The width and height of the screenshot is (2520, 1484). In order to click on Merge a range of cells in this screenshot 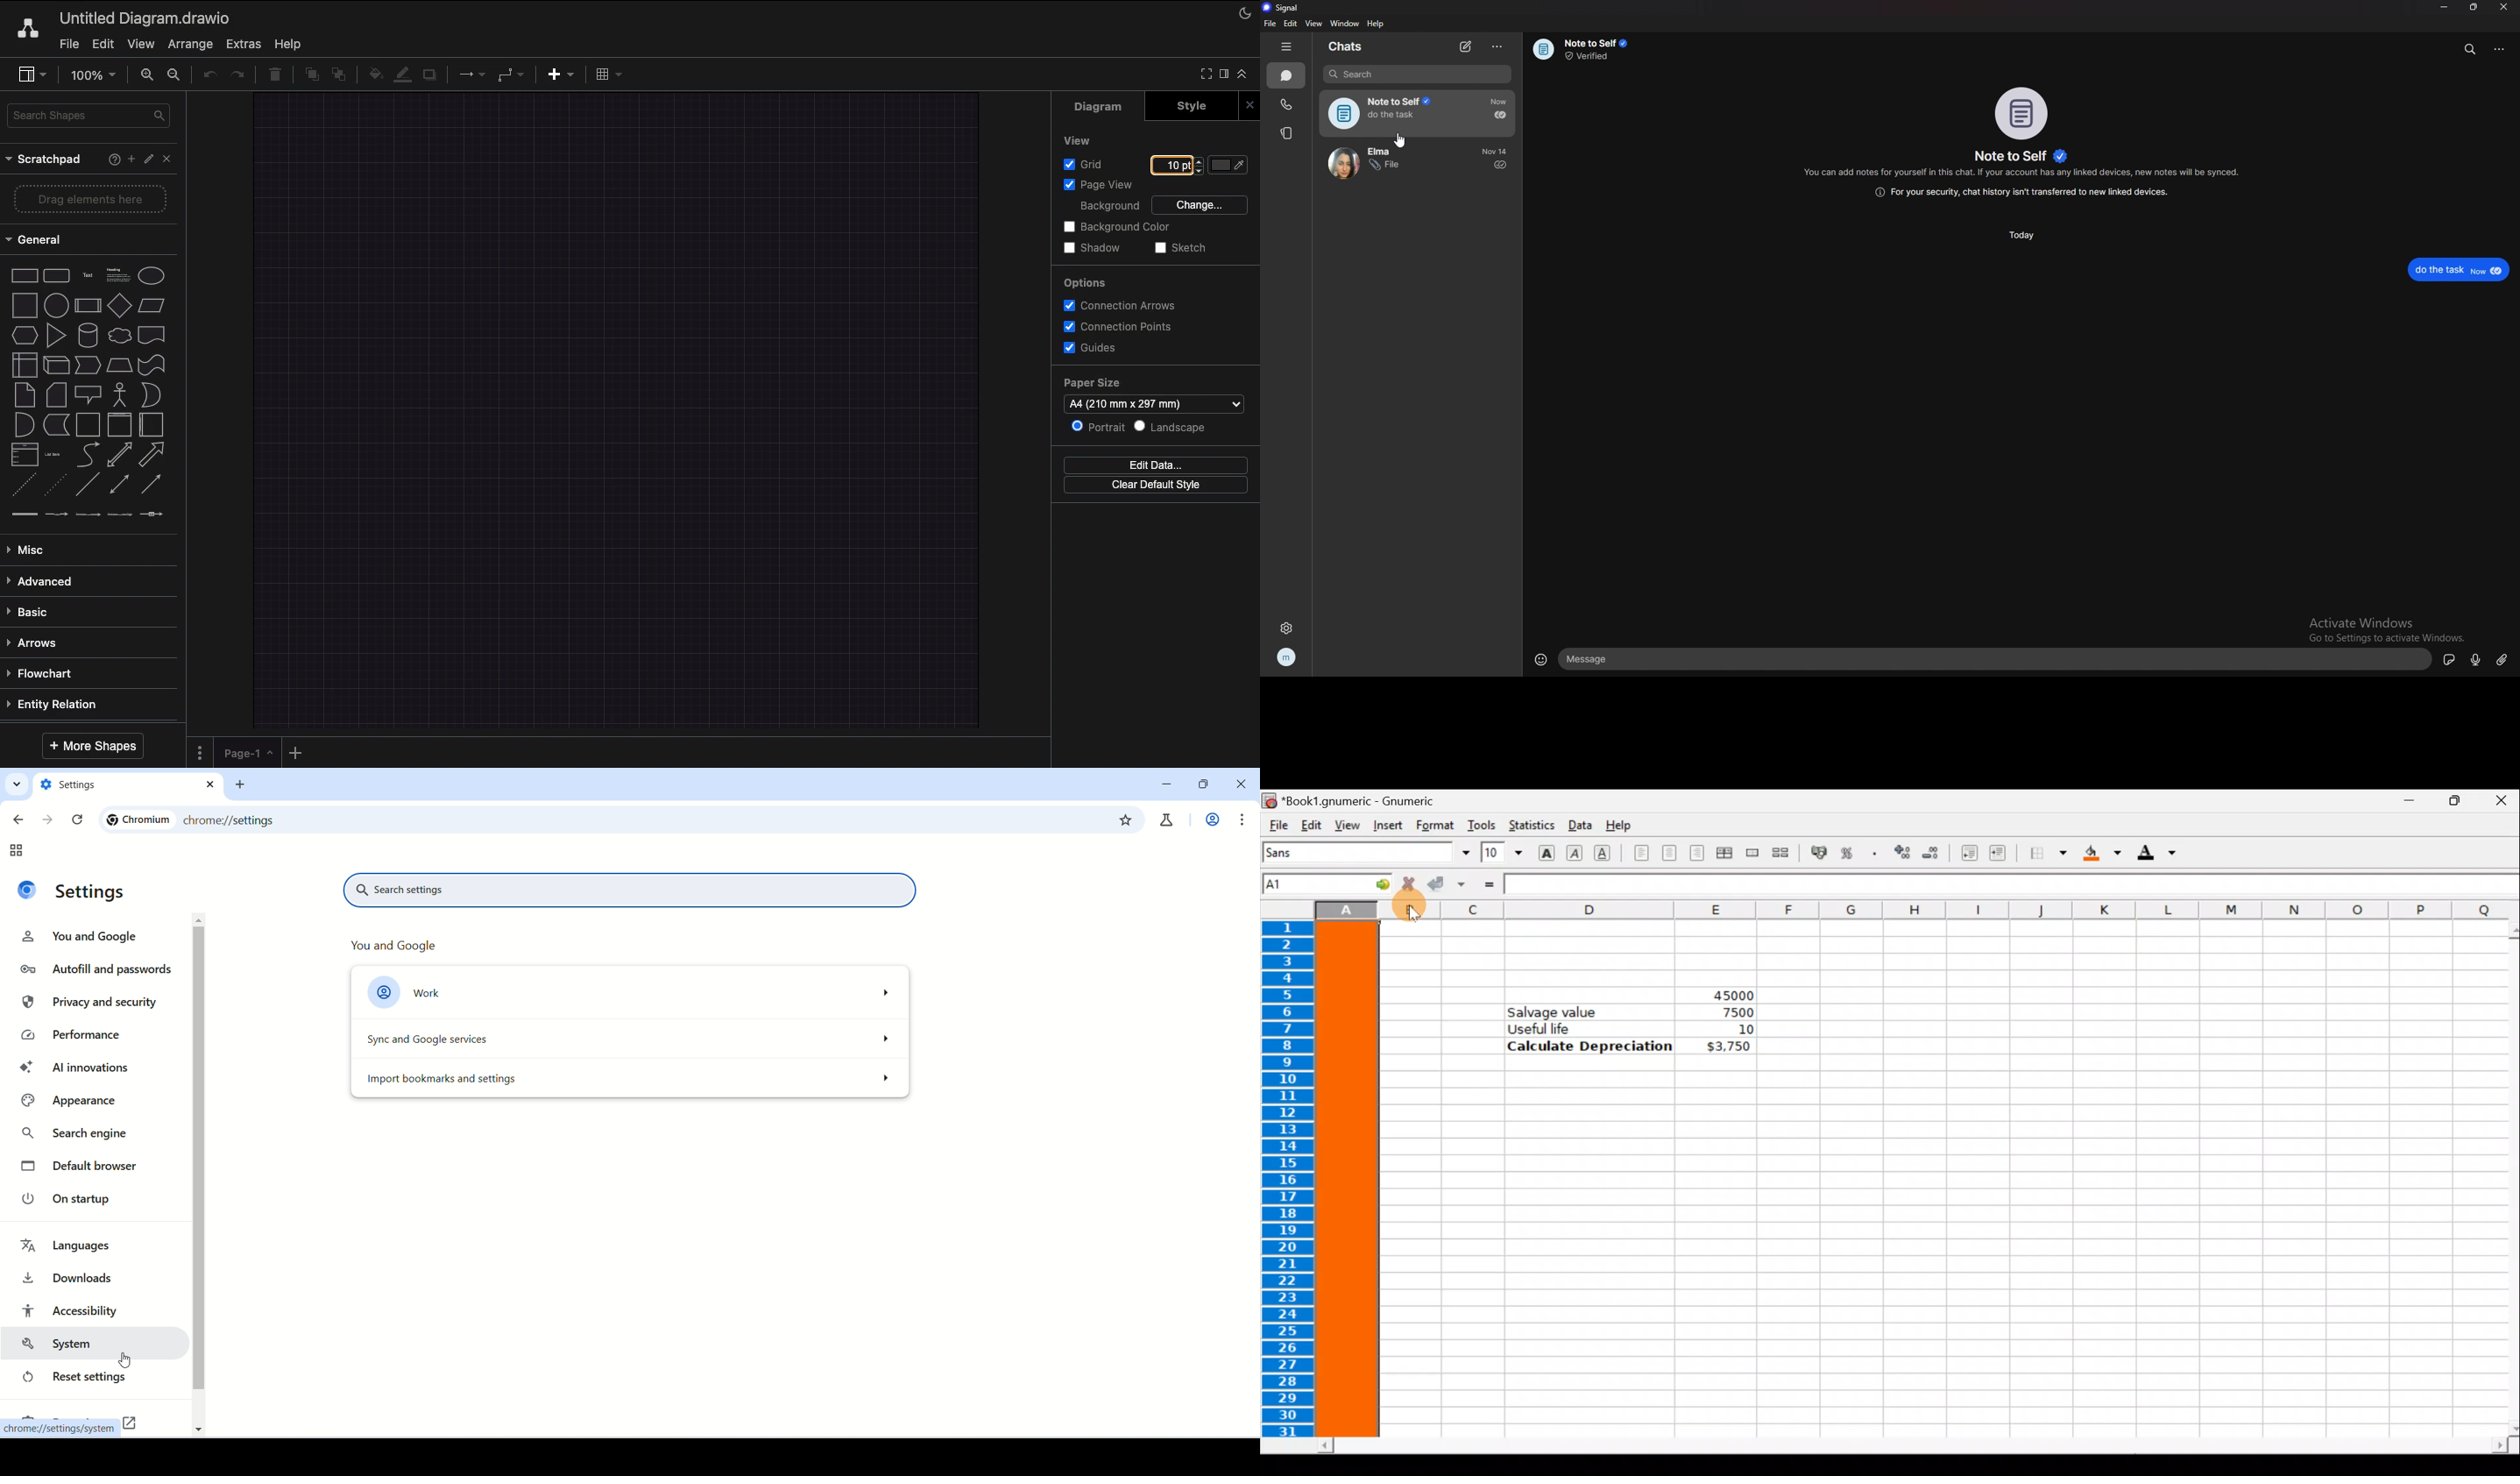, I will do `click(1754, 855)`.